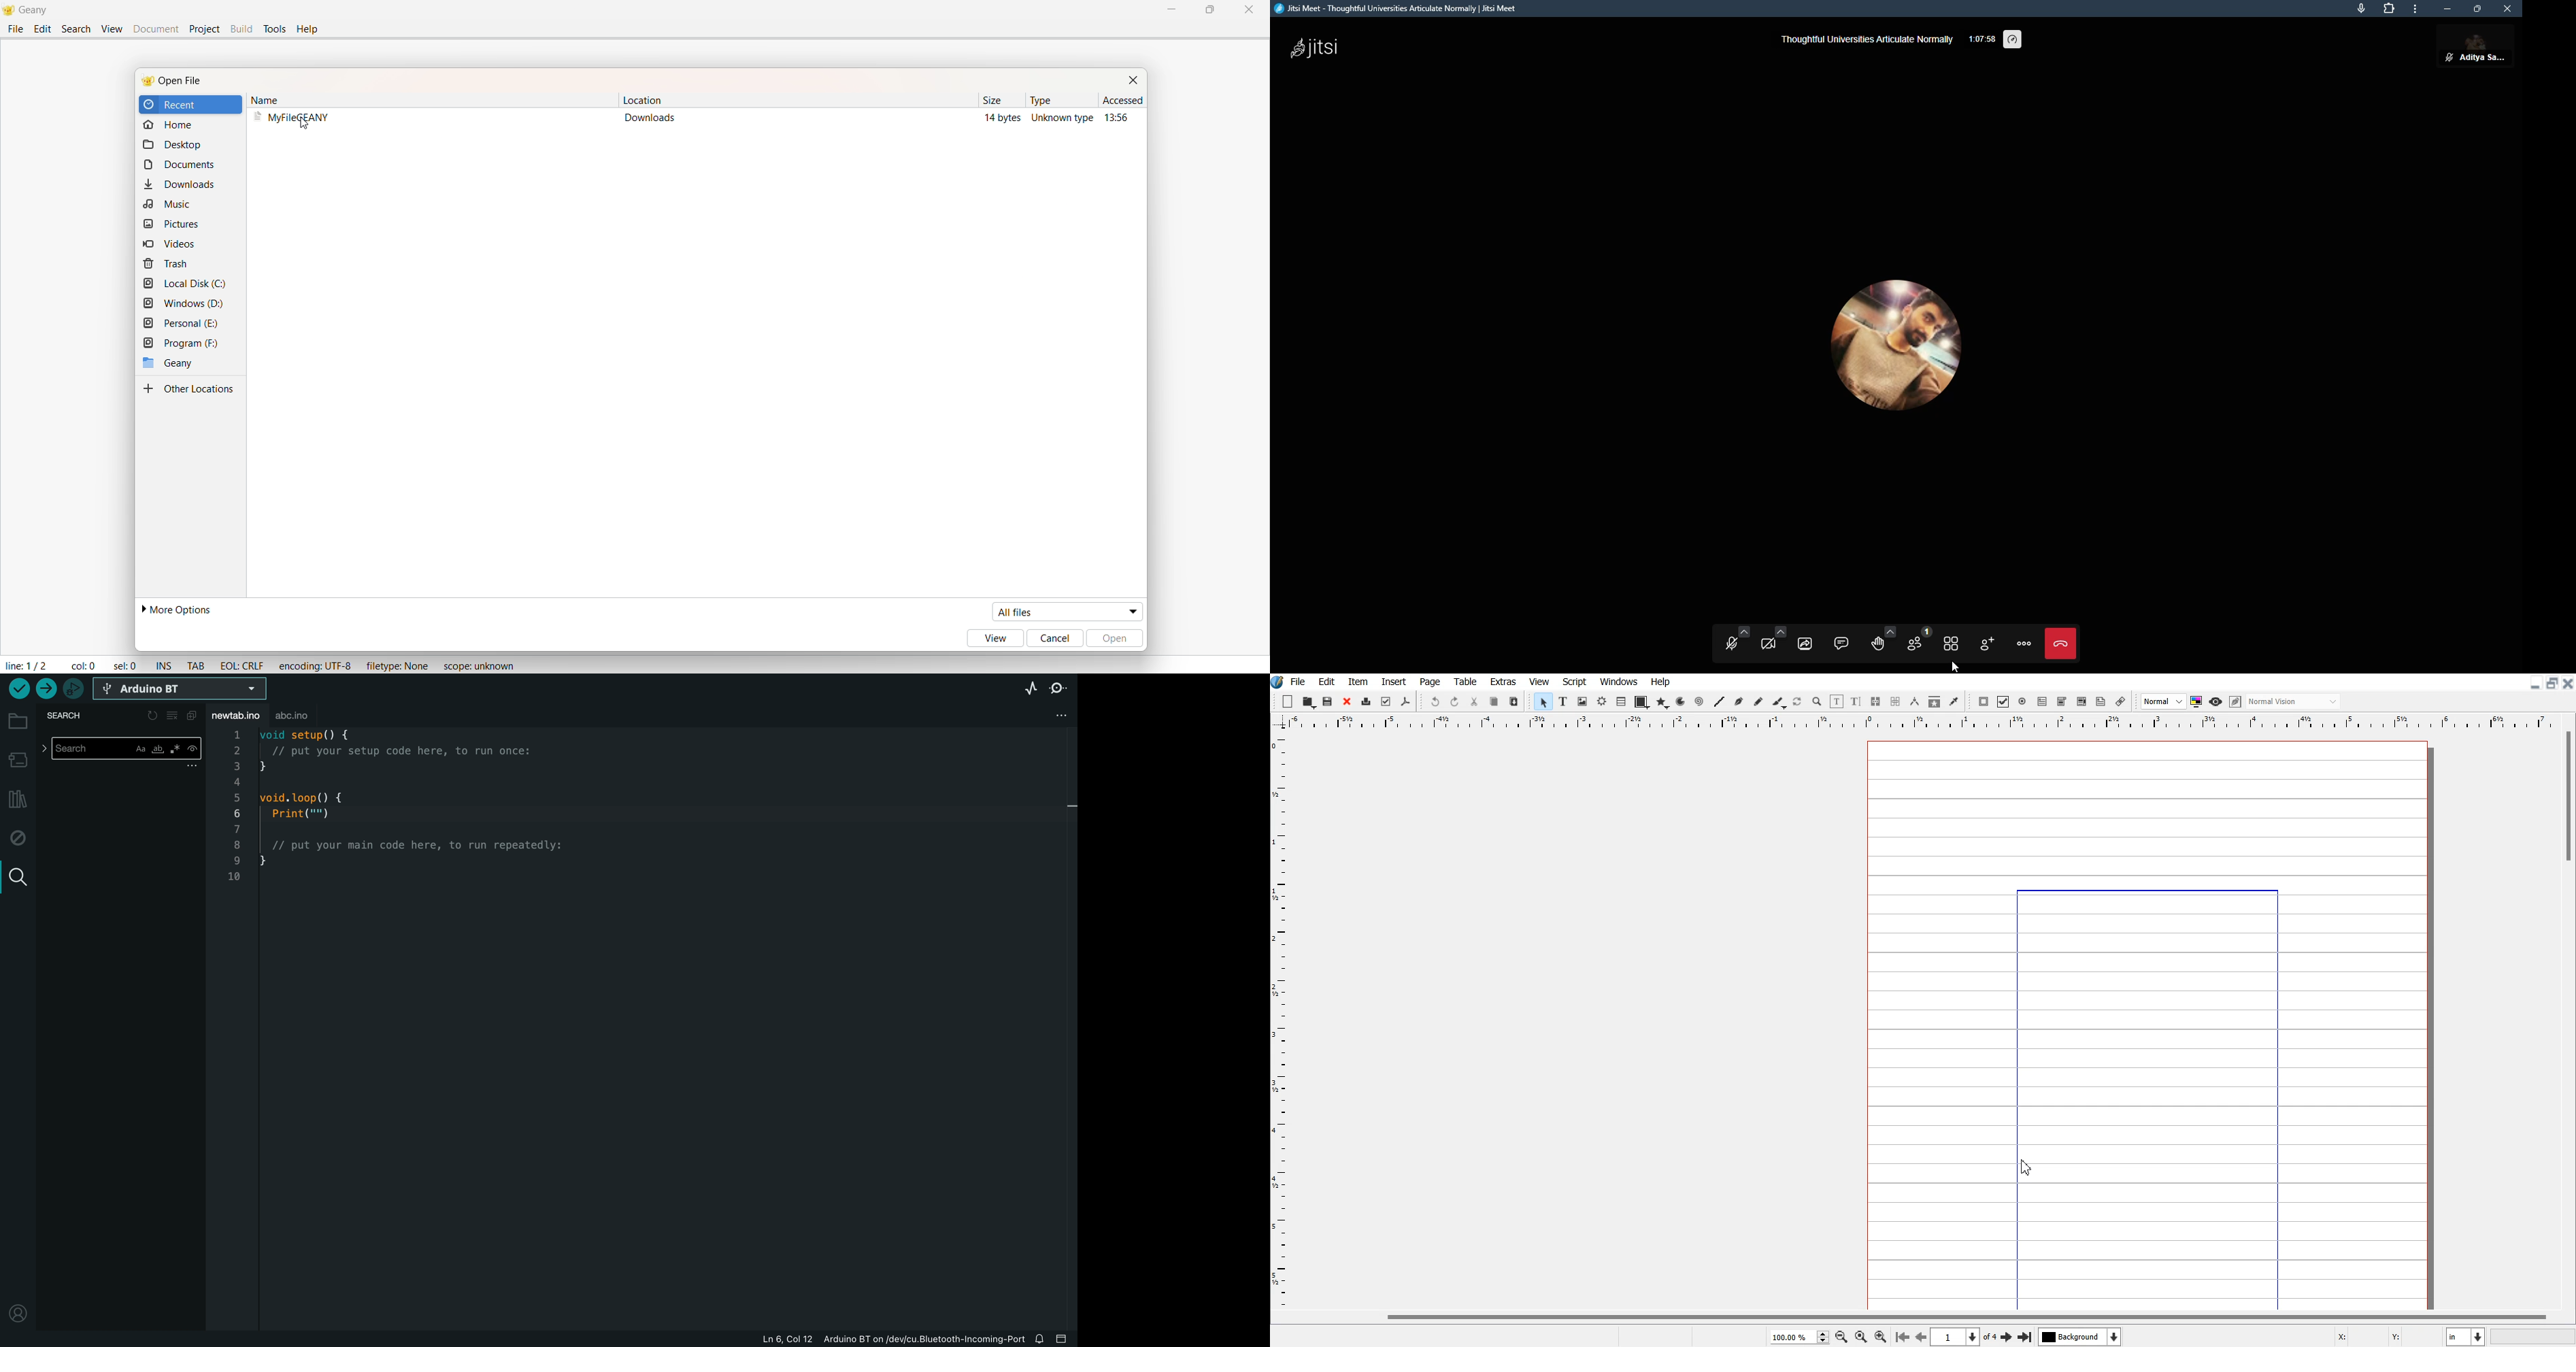 The width and height of the screenshot is (2576, 1372). Describe the element at coordinates (1758, 701) in the screenshot. I see `Freehand line` at that location.